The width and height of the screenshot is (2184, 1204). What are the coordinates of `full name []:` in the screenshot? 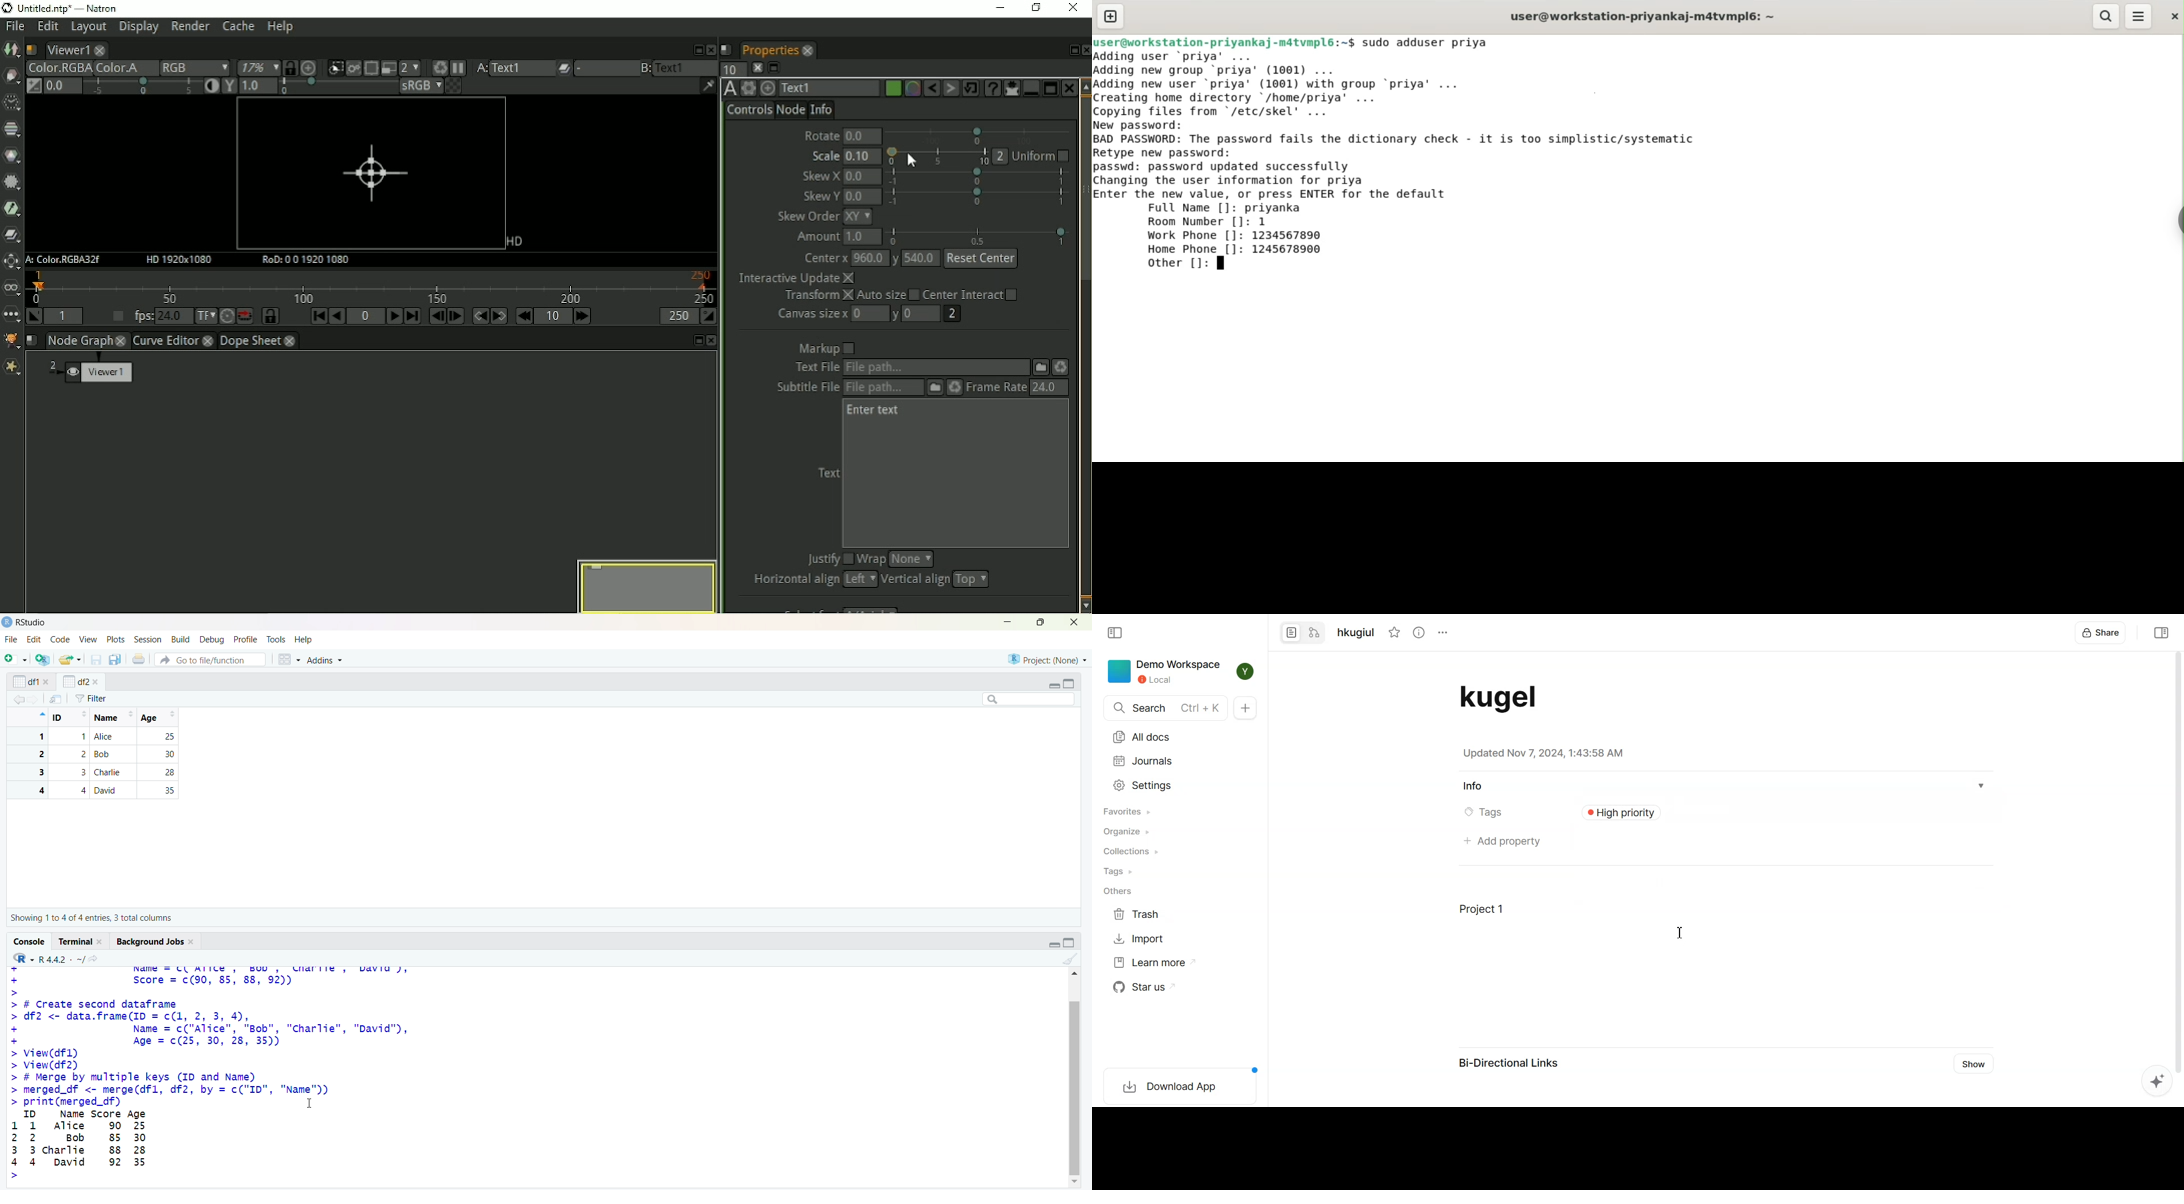 It's located at (1189, 209).